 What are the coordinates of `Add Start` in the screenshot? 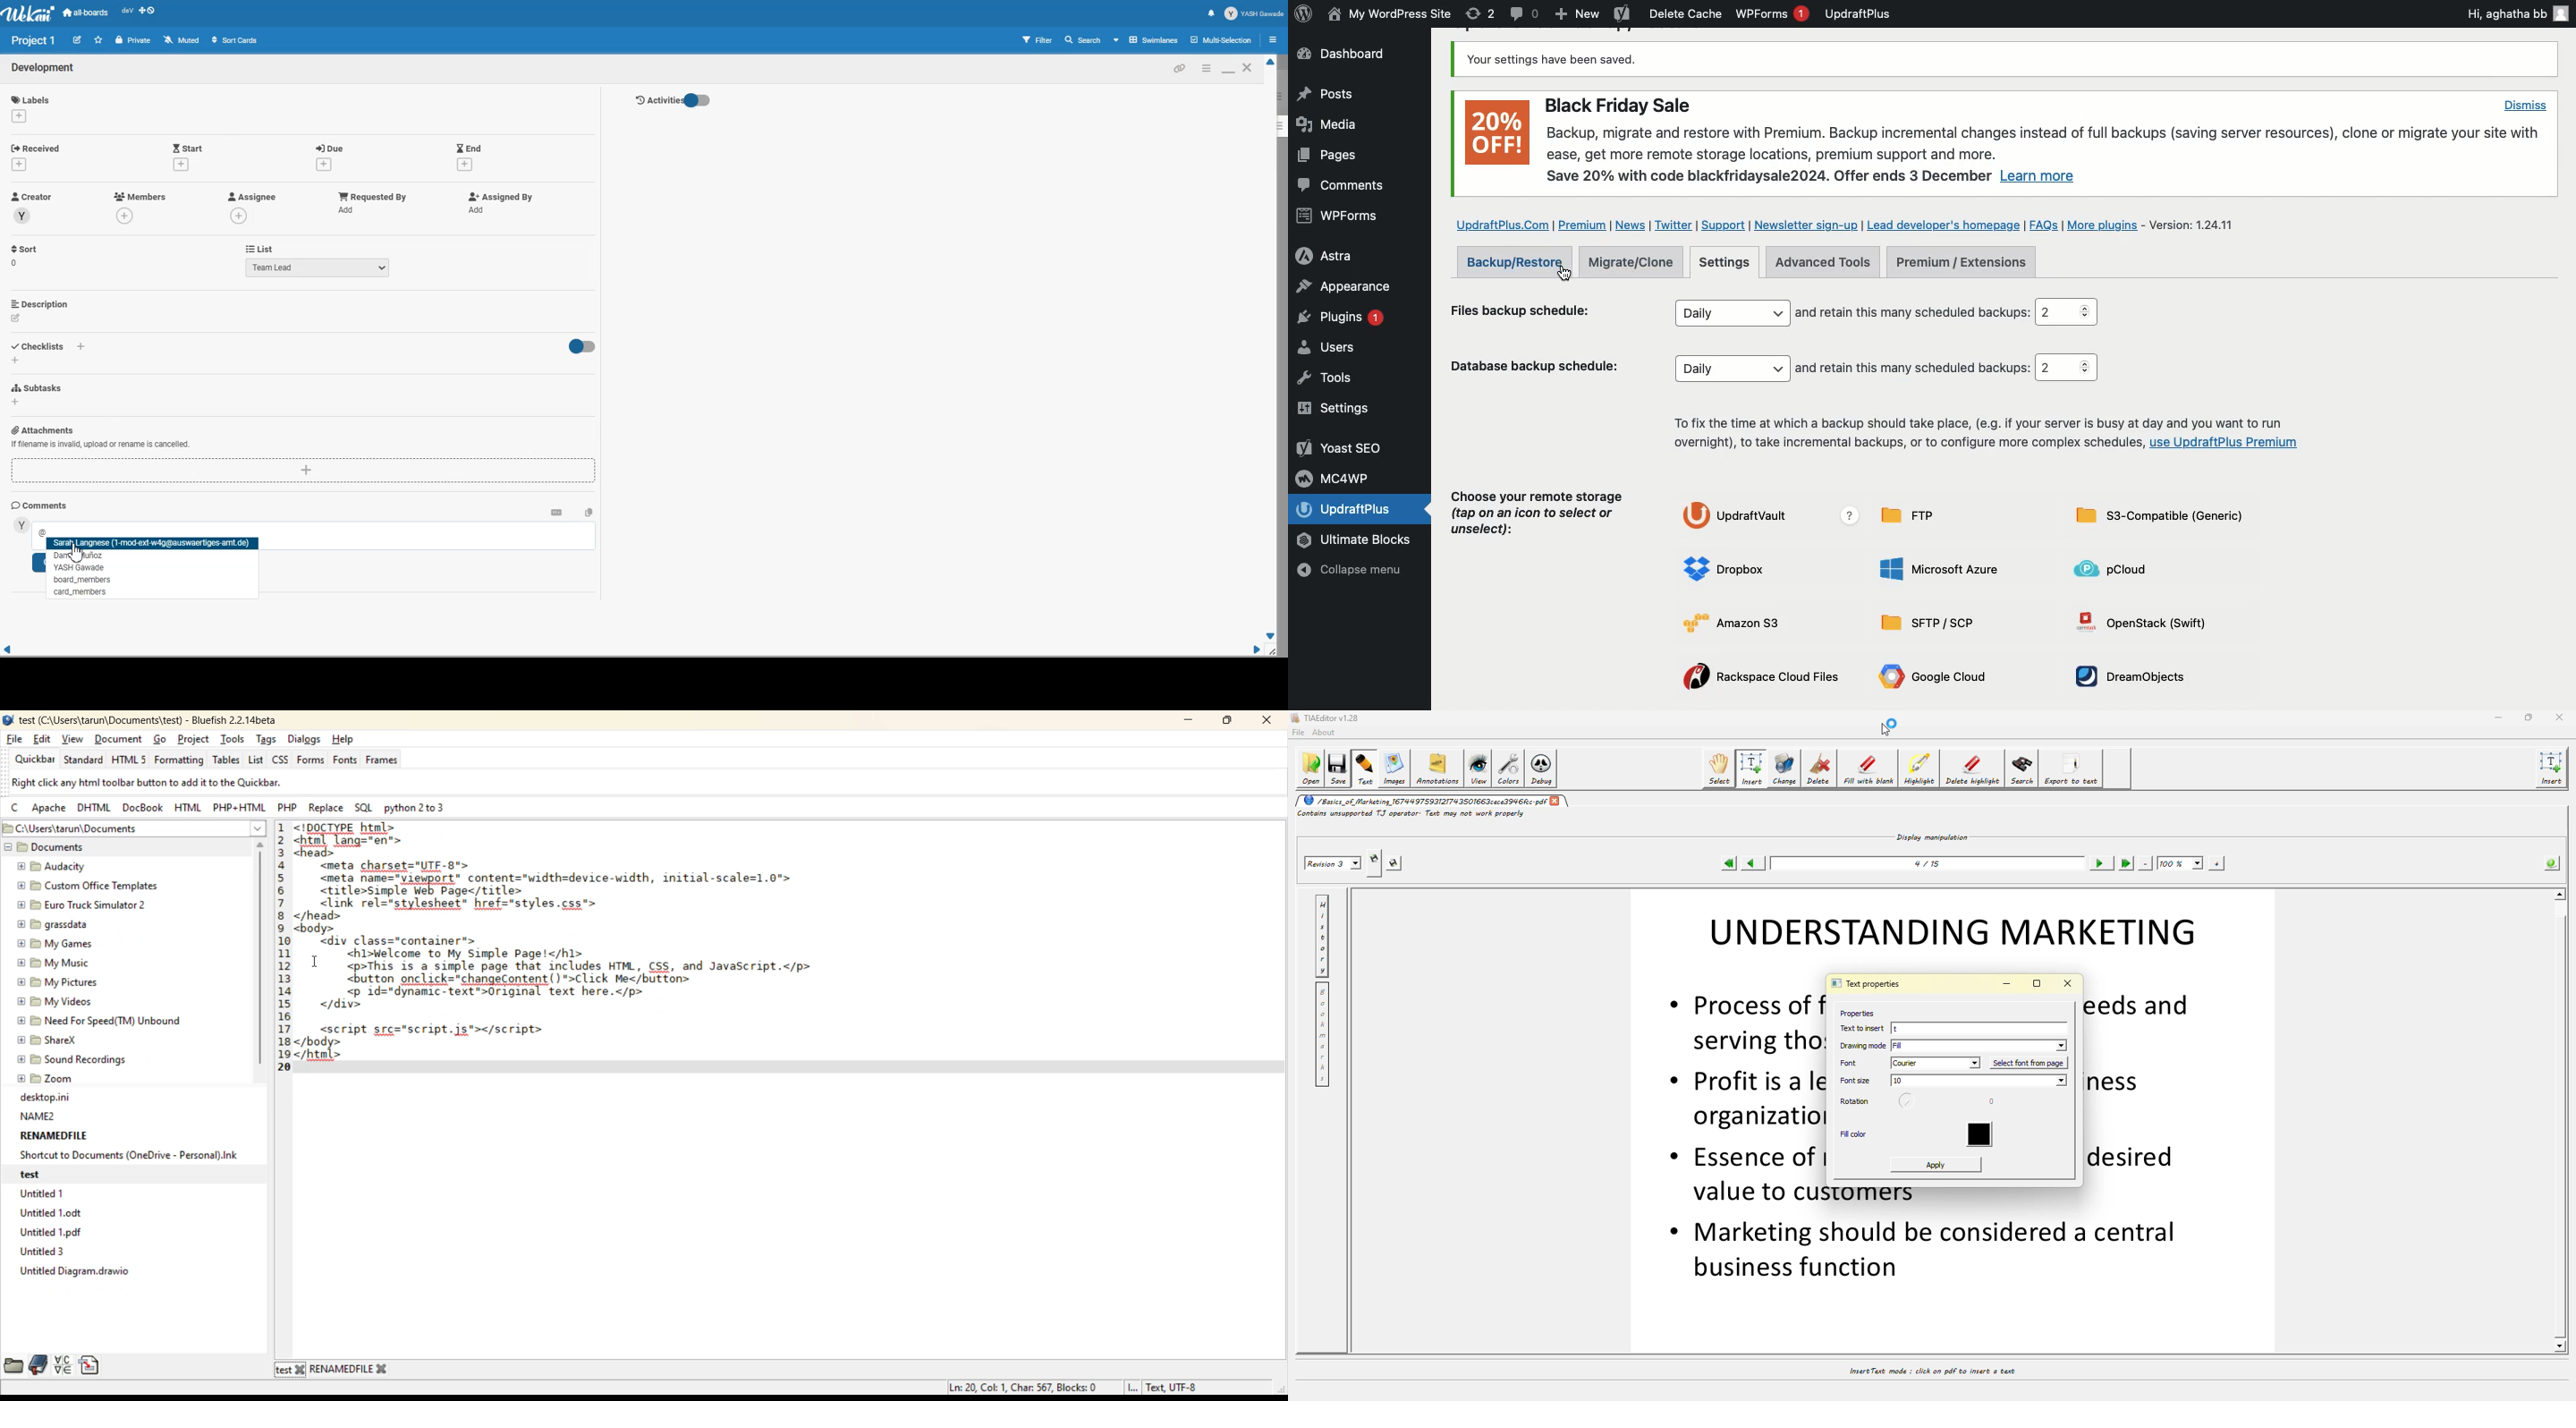 It's located at (188, 147).